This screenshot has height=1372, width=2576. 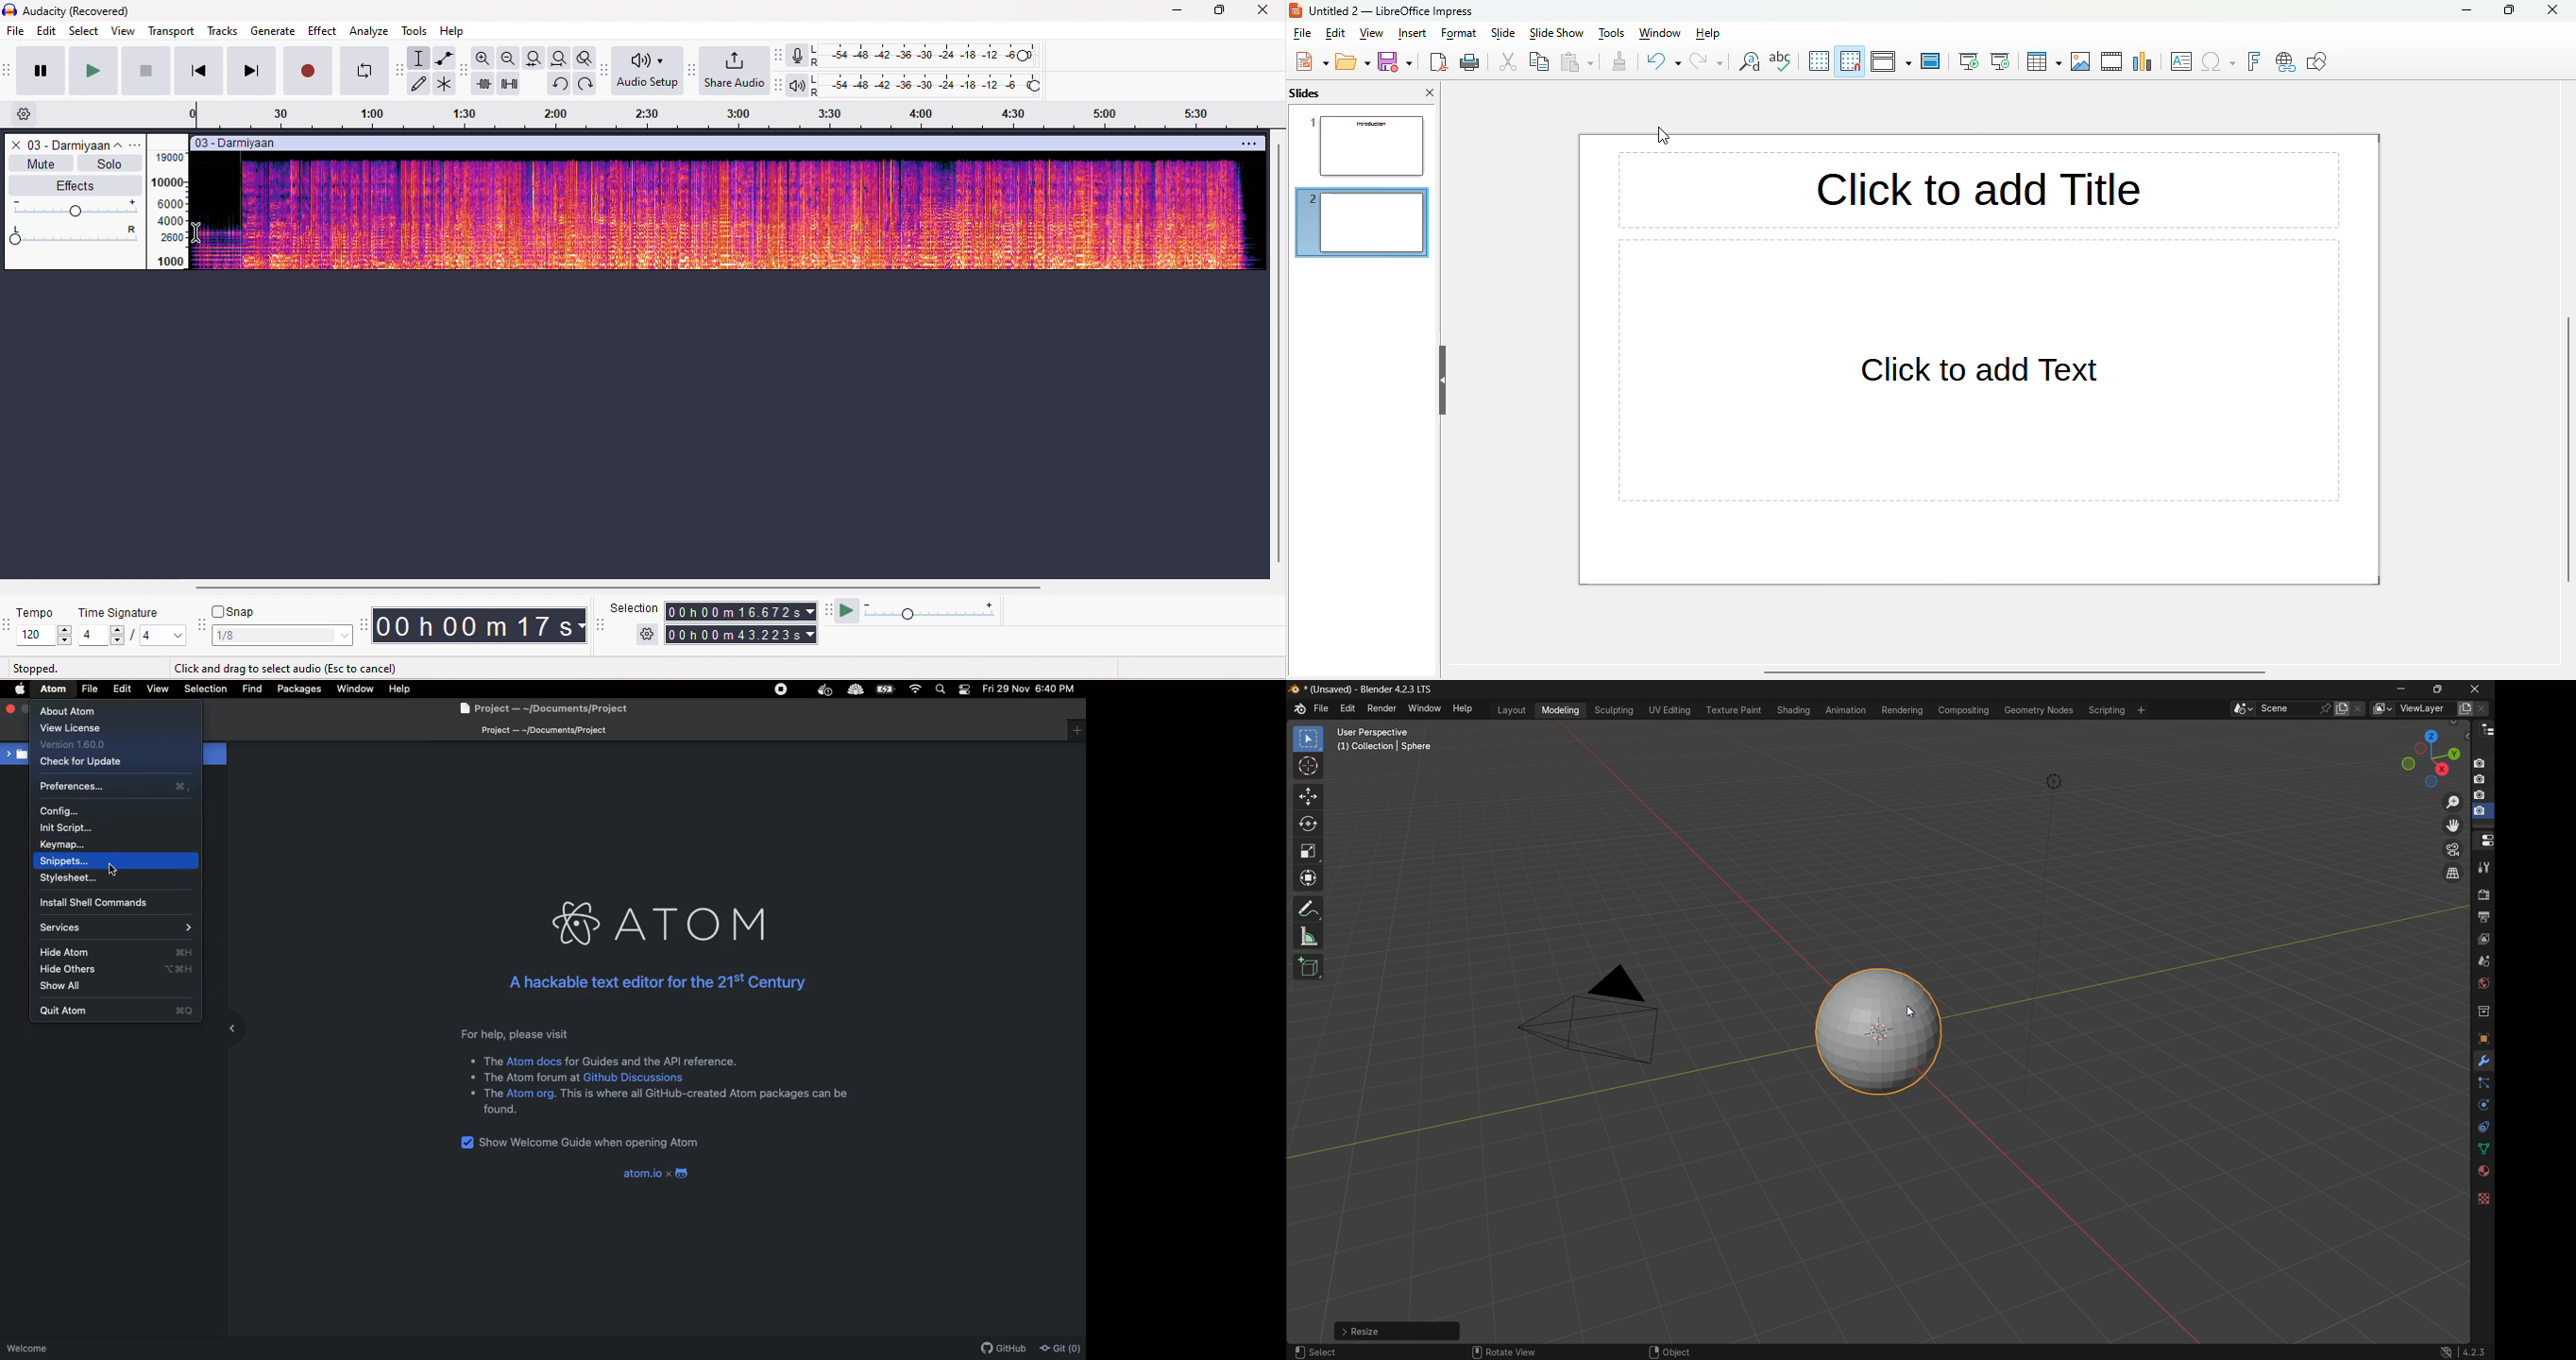 What do you see at coordinates (584, 57) in the screenshot?
I see `toggle zoom` at bounding box center [584, 57].